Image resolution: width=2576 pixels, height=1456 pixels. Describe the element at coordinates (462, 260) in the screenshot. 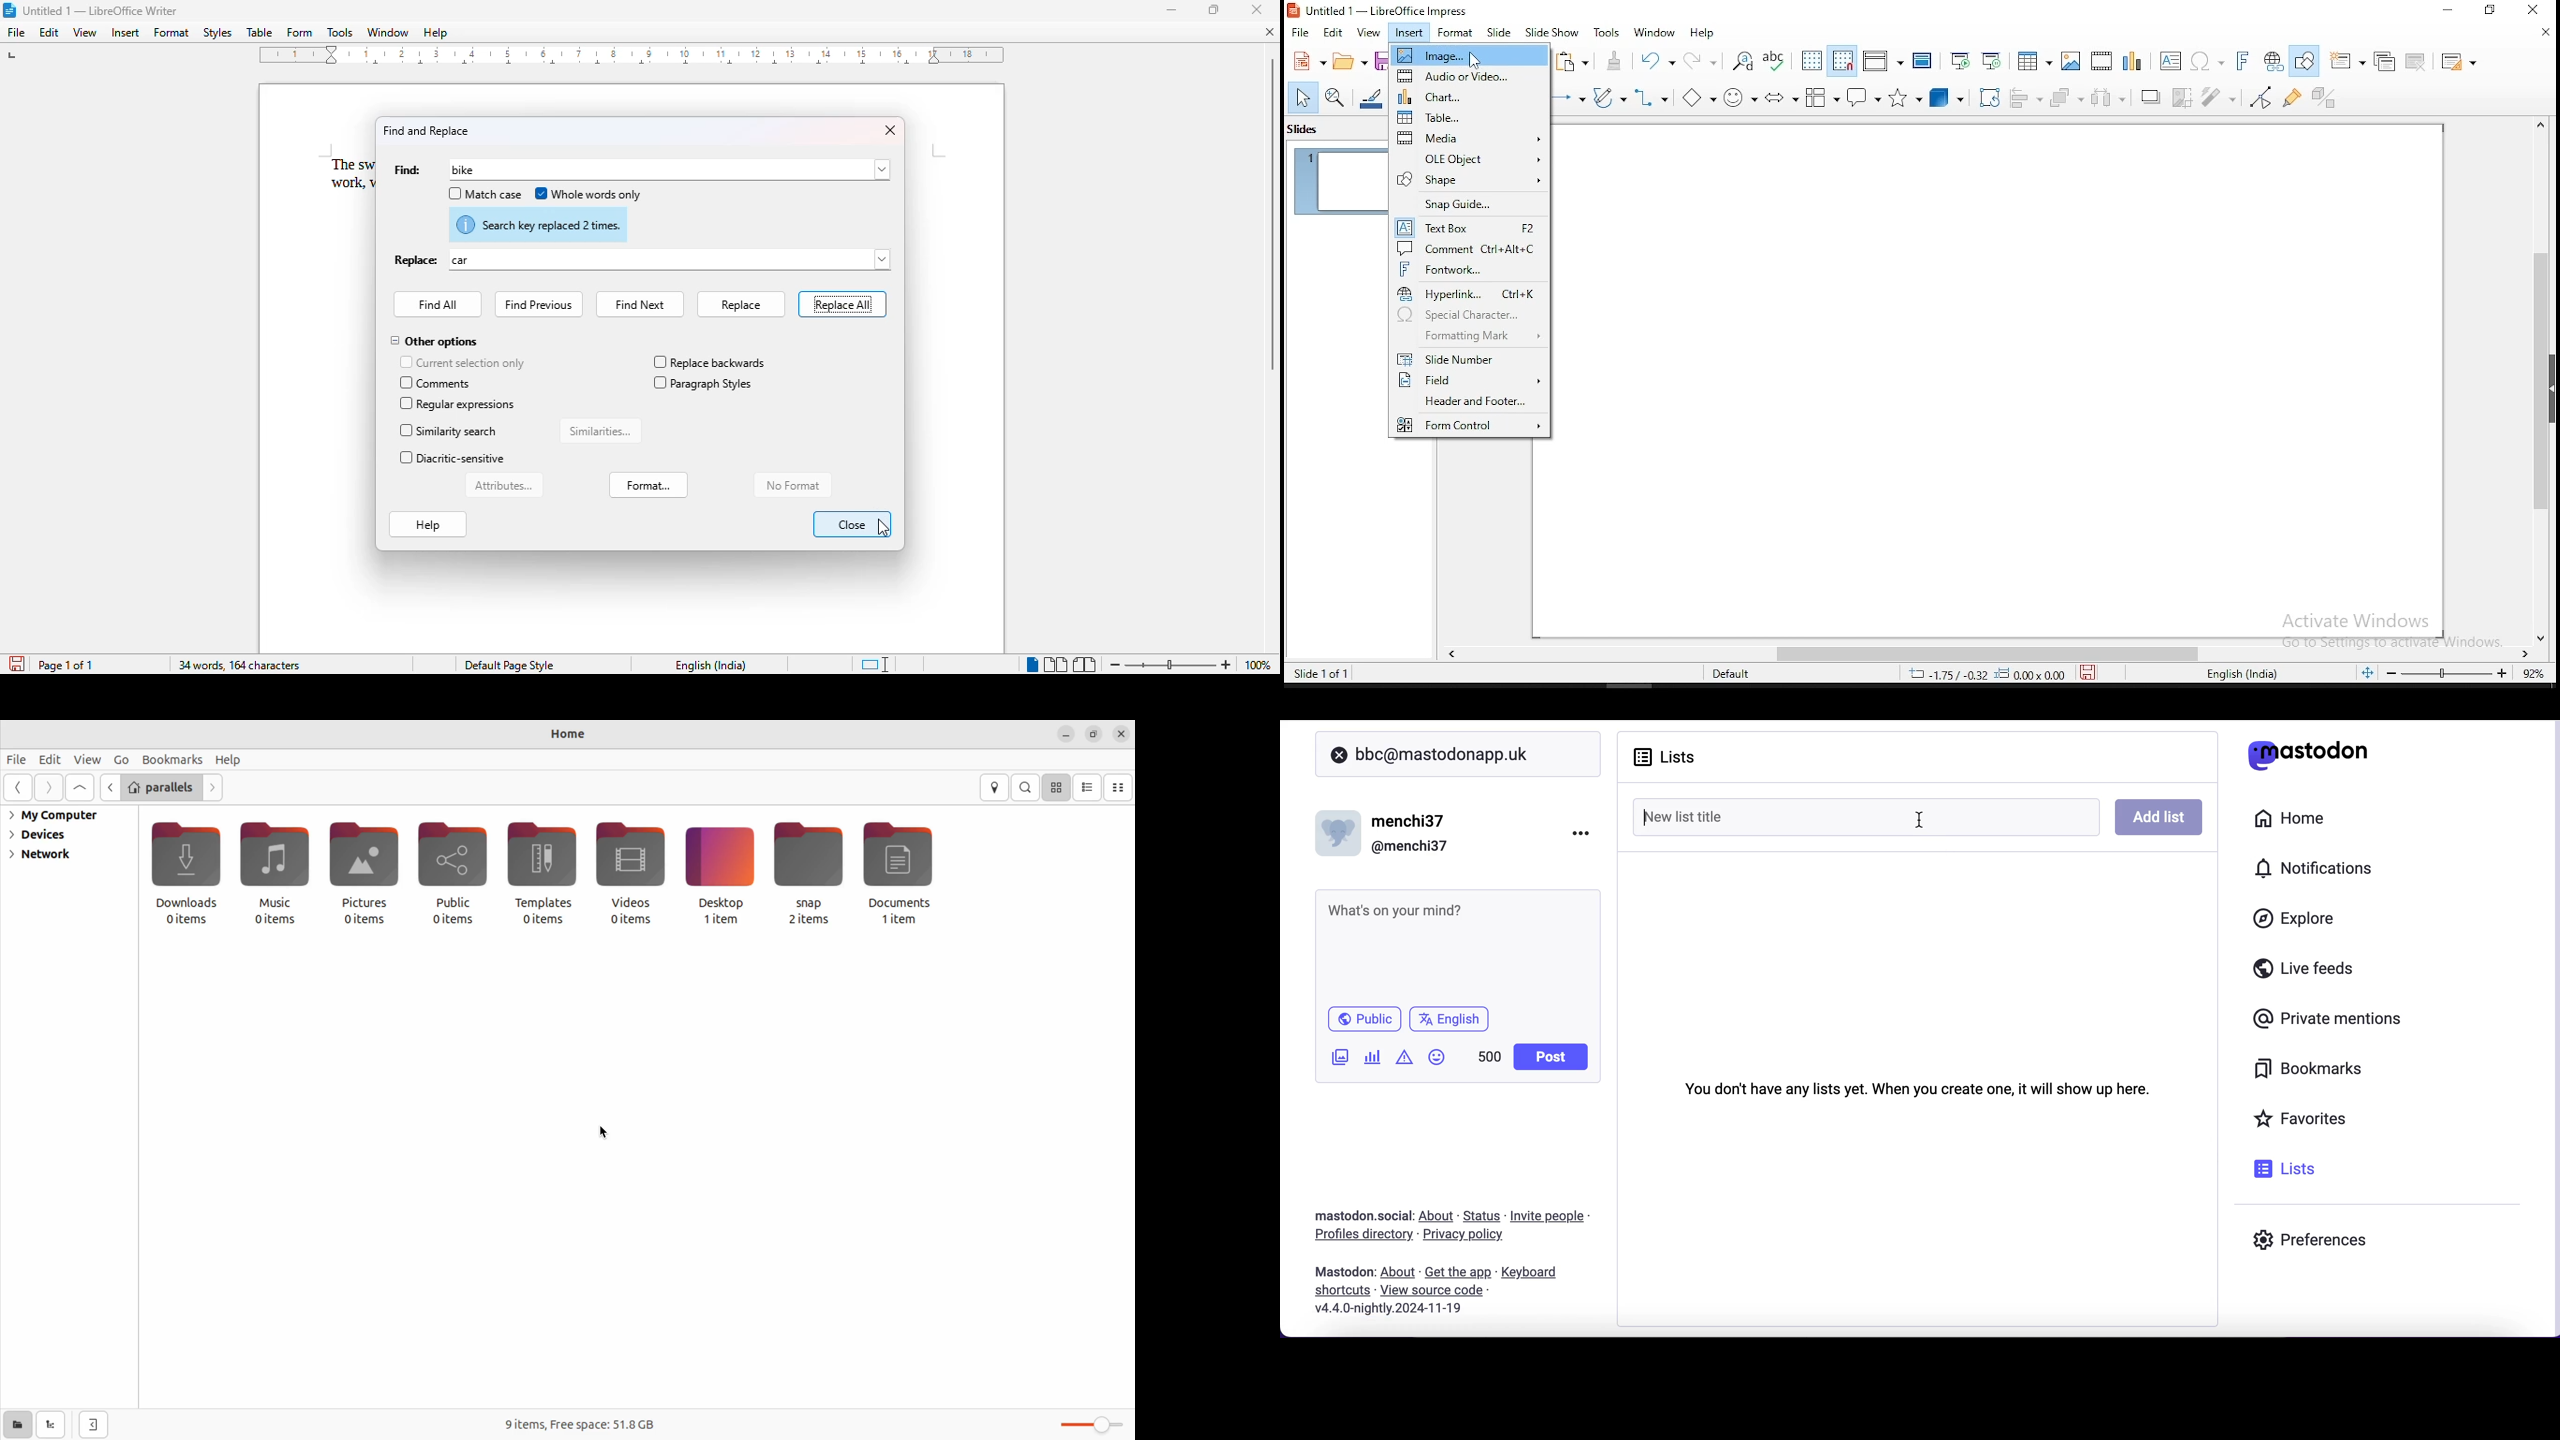

I see `car` at that location.